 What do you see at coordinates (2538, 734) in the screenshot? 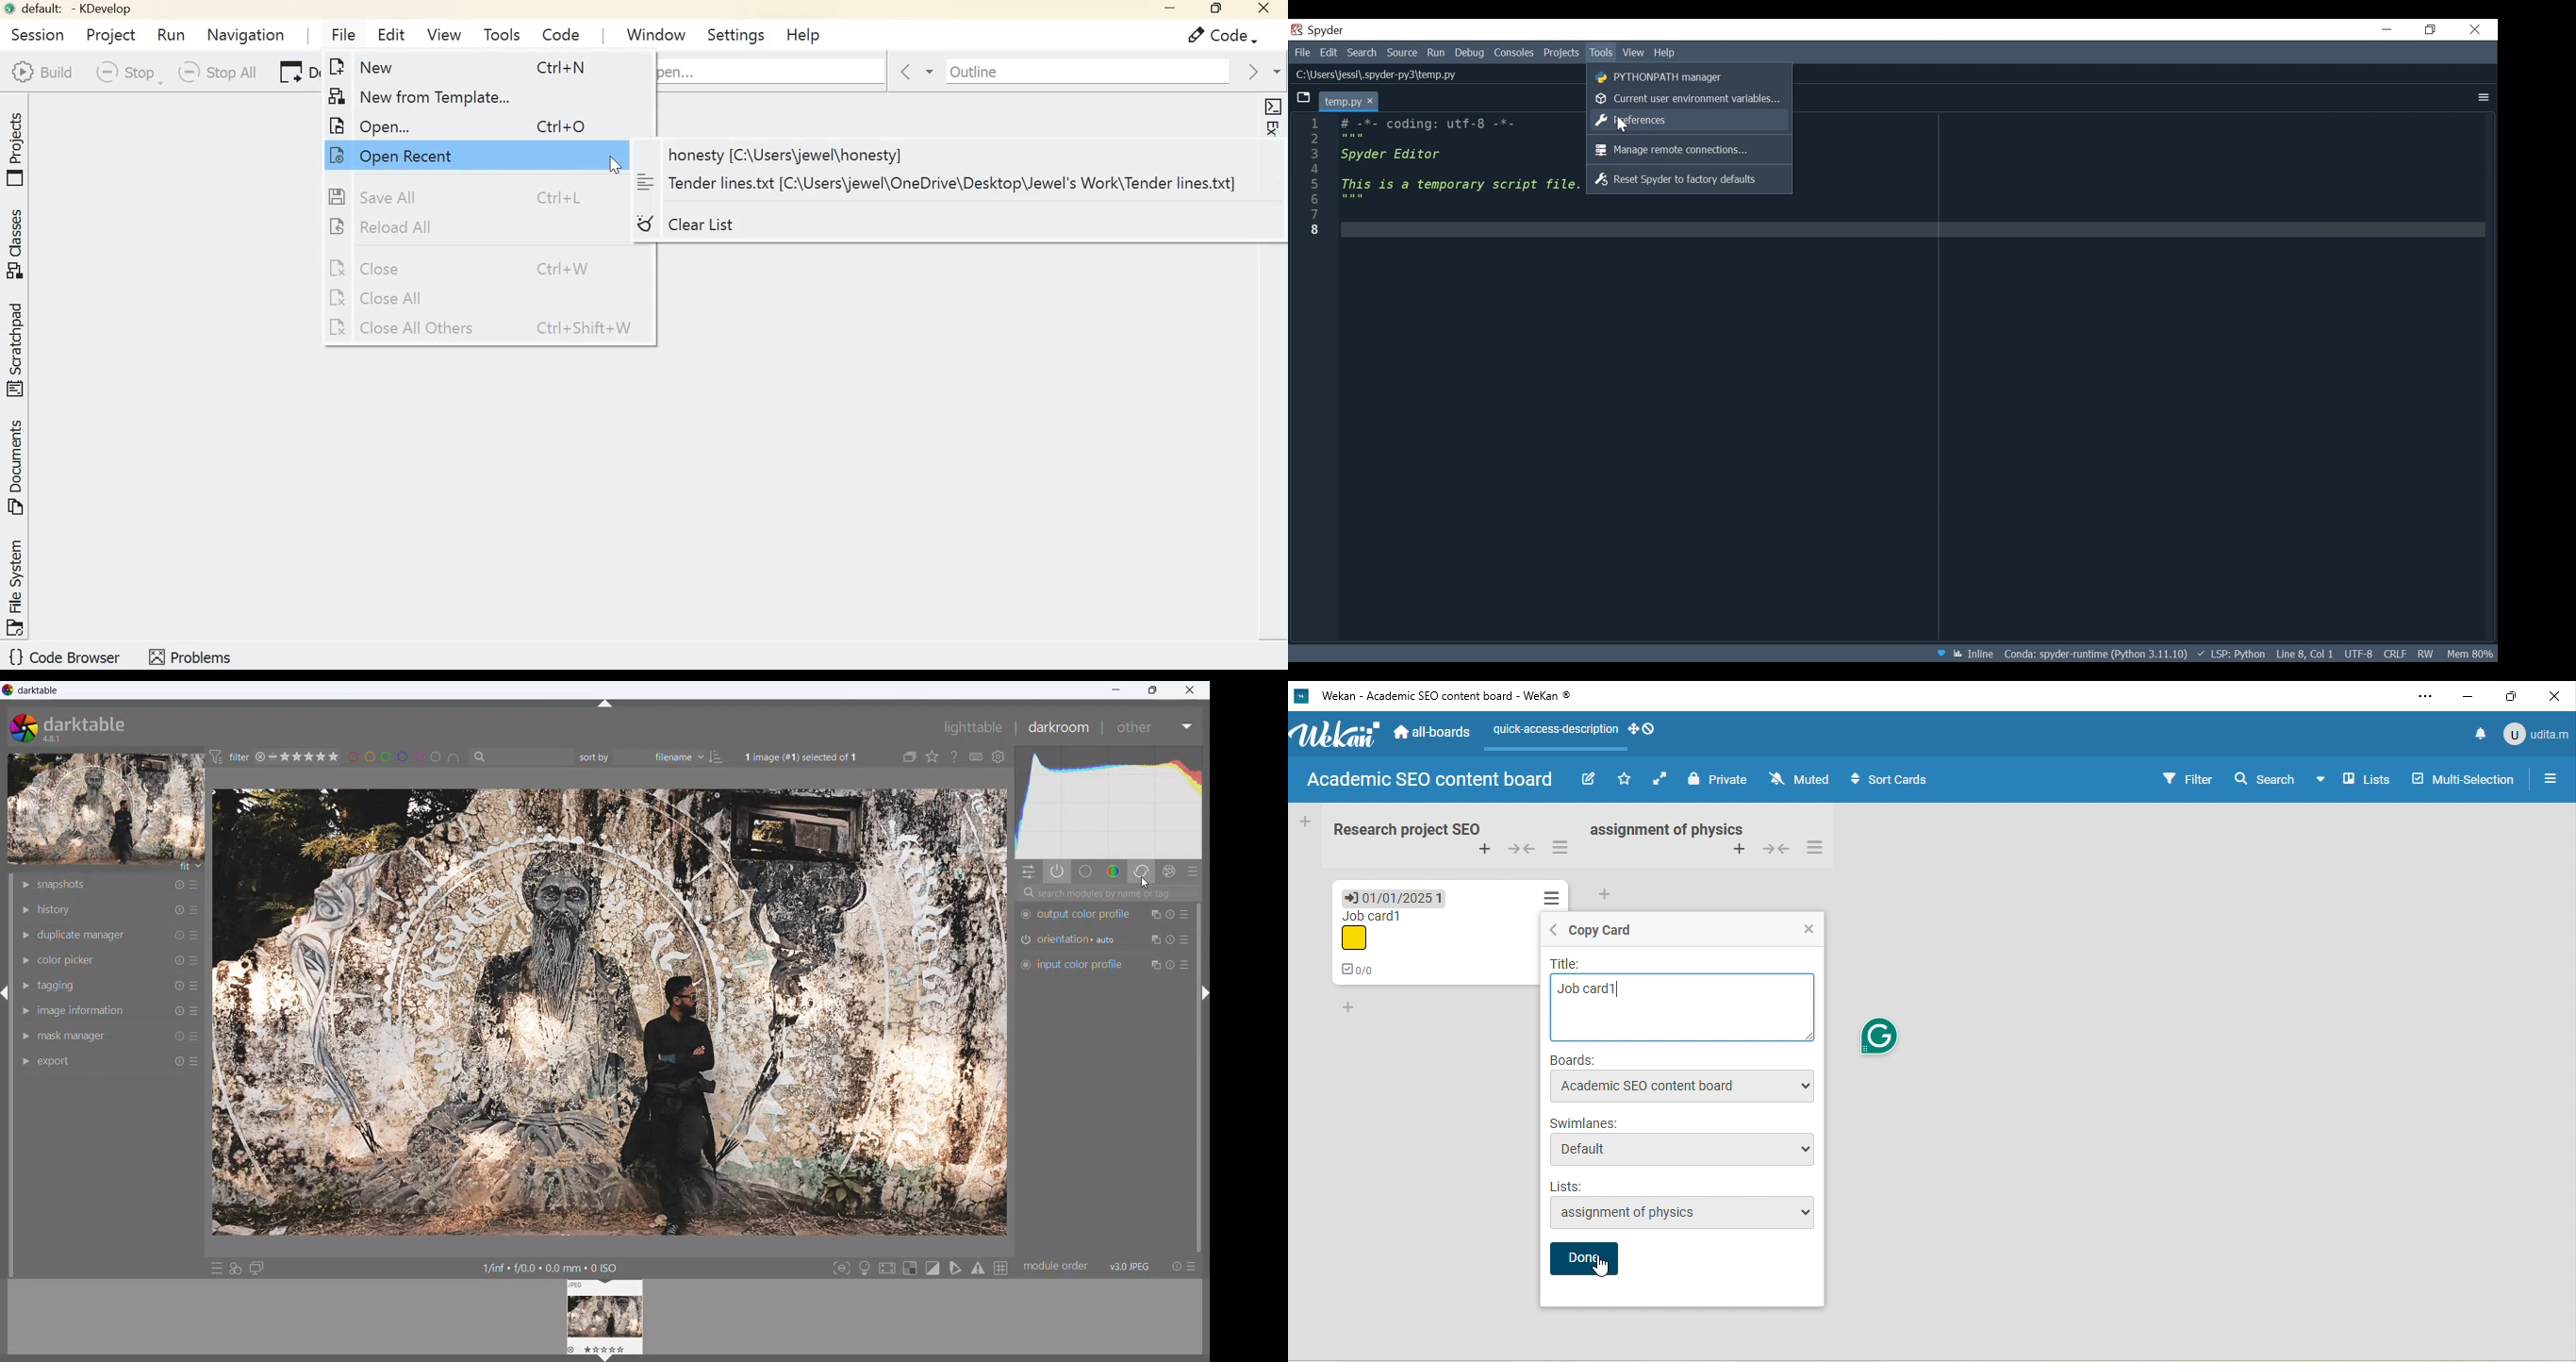
I see `udita mandal` at bounding box center [2538, 734].